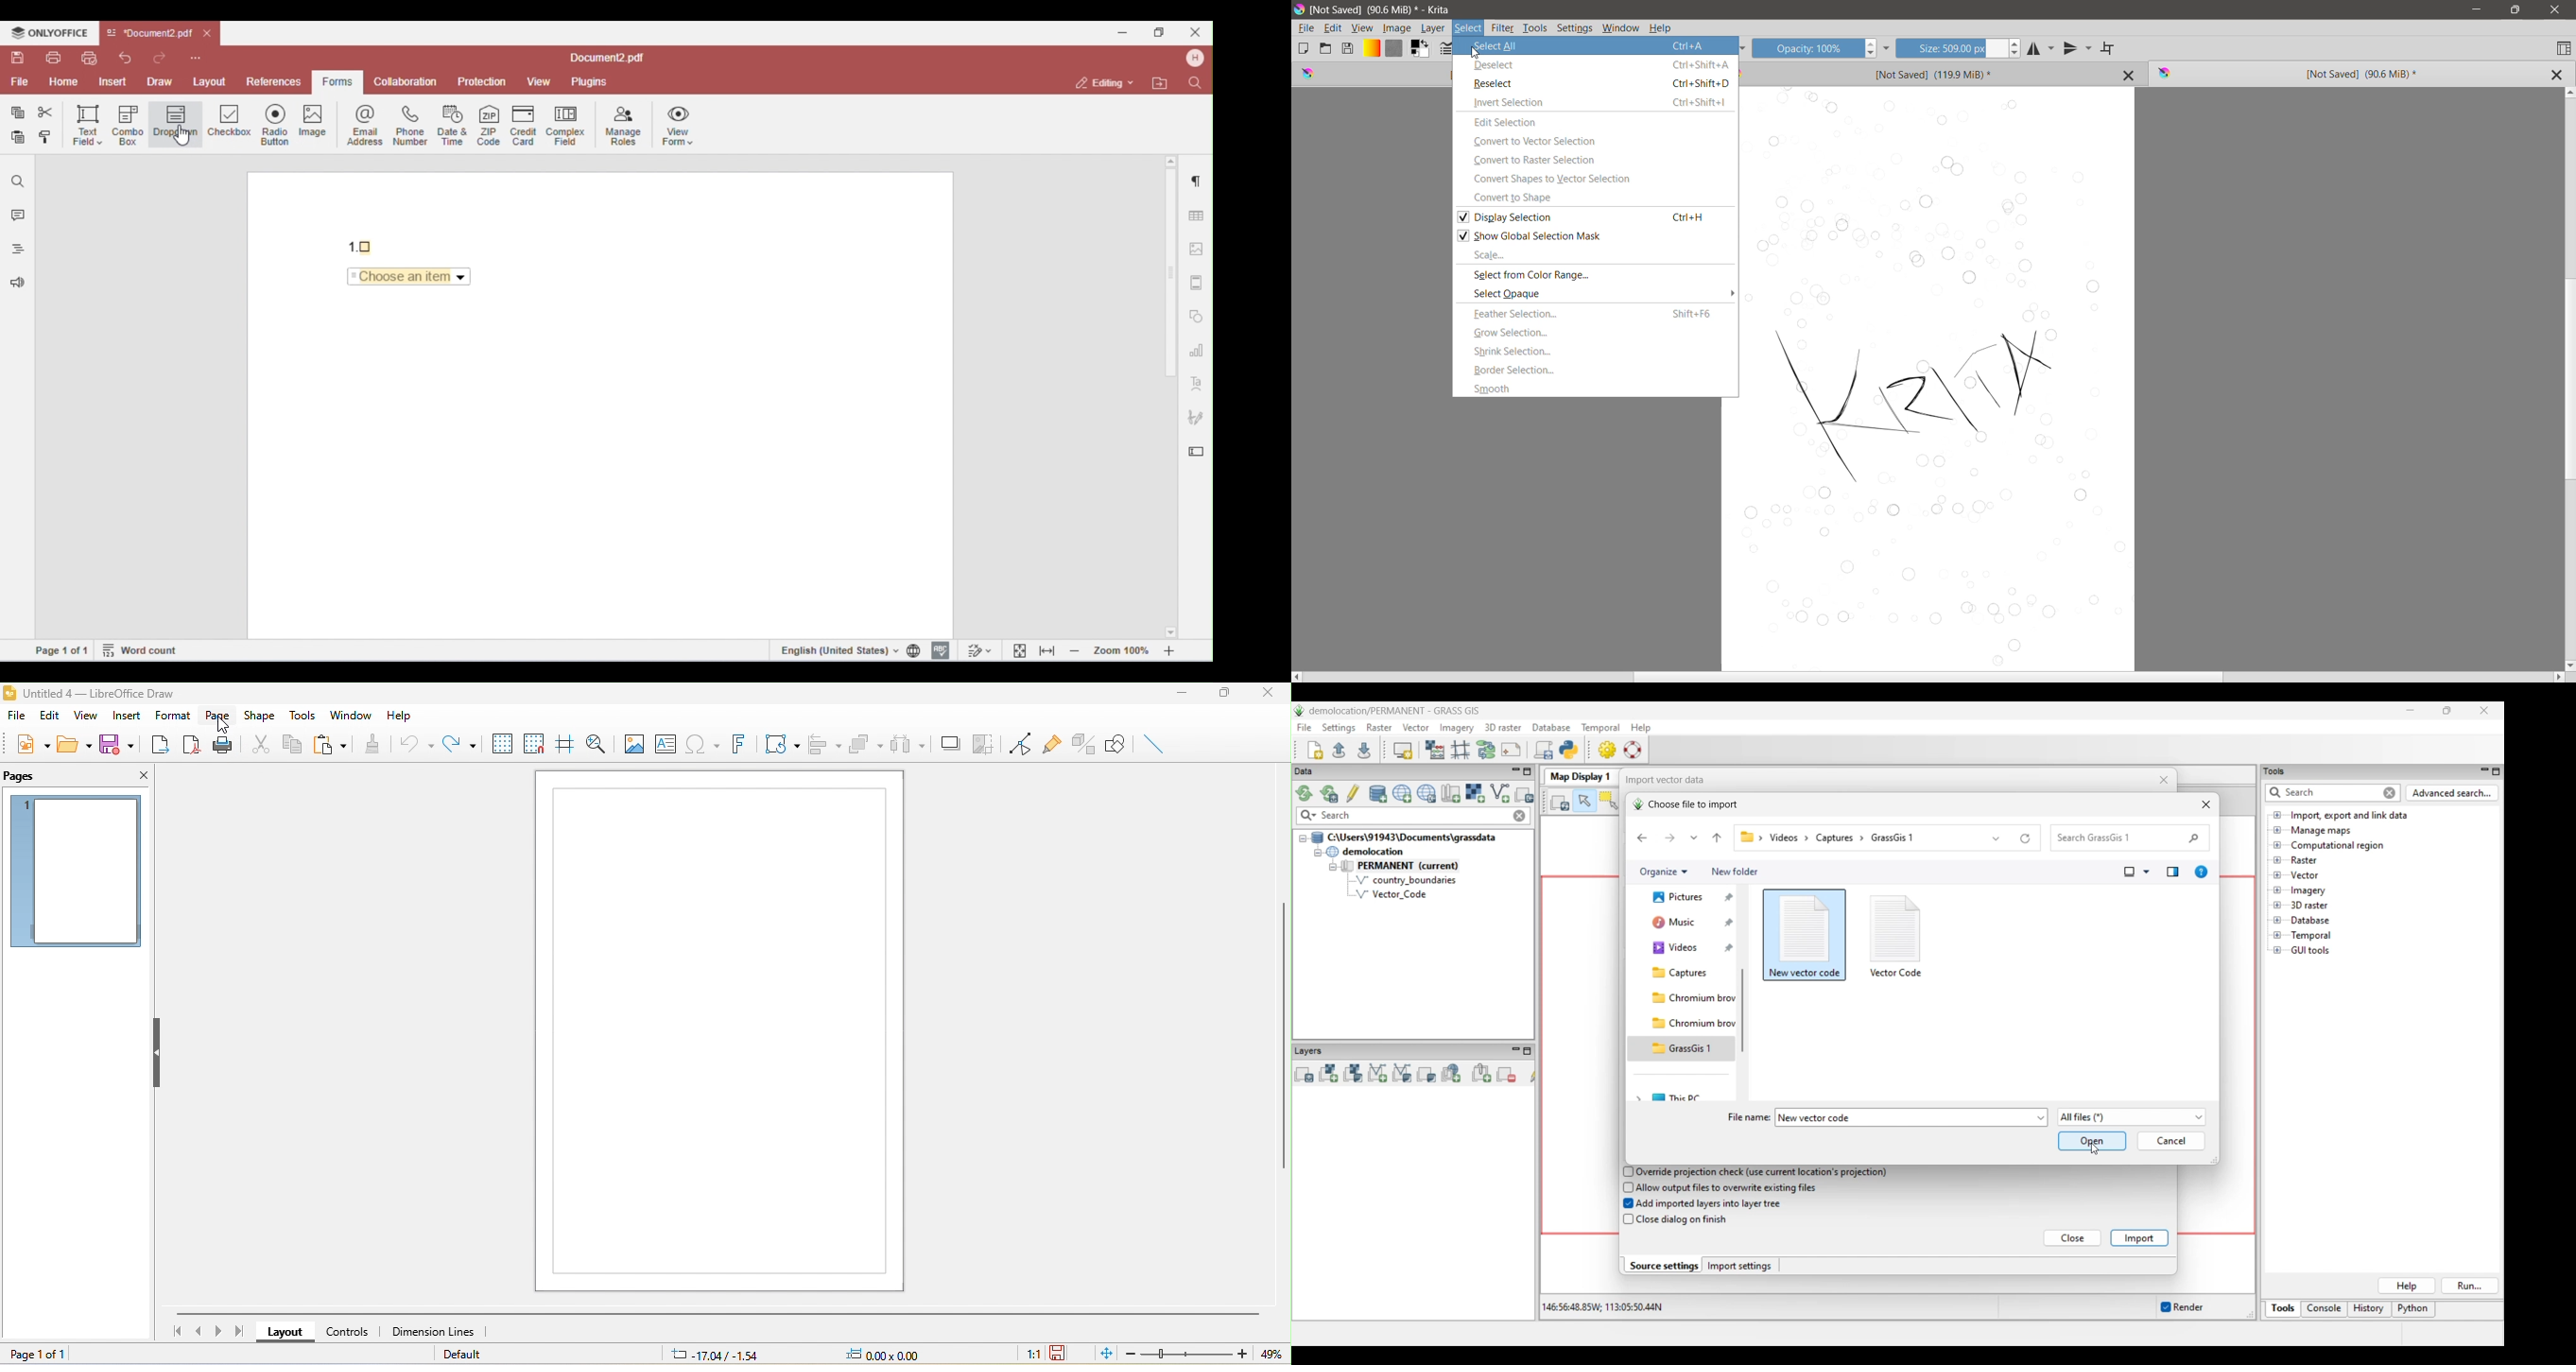 This screenshot has width=2576, height=1372. What do you see at coordinates (895, 1353) in the screenshot?
I see `0.00x0.00` at bounding box center [895, 1353].